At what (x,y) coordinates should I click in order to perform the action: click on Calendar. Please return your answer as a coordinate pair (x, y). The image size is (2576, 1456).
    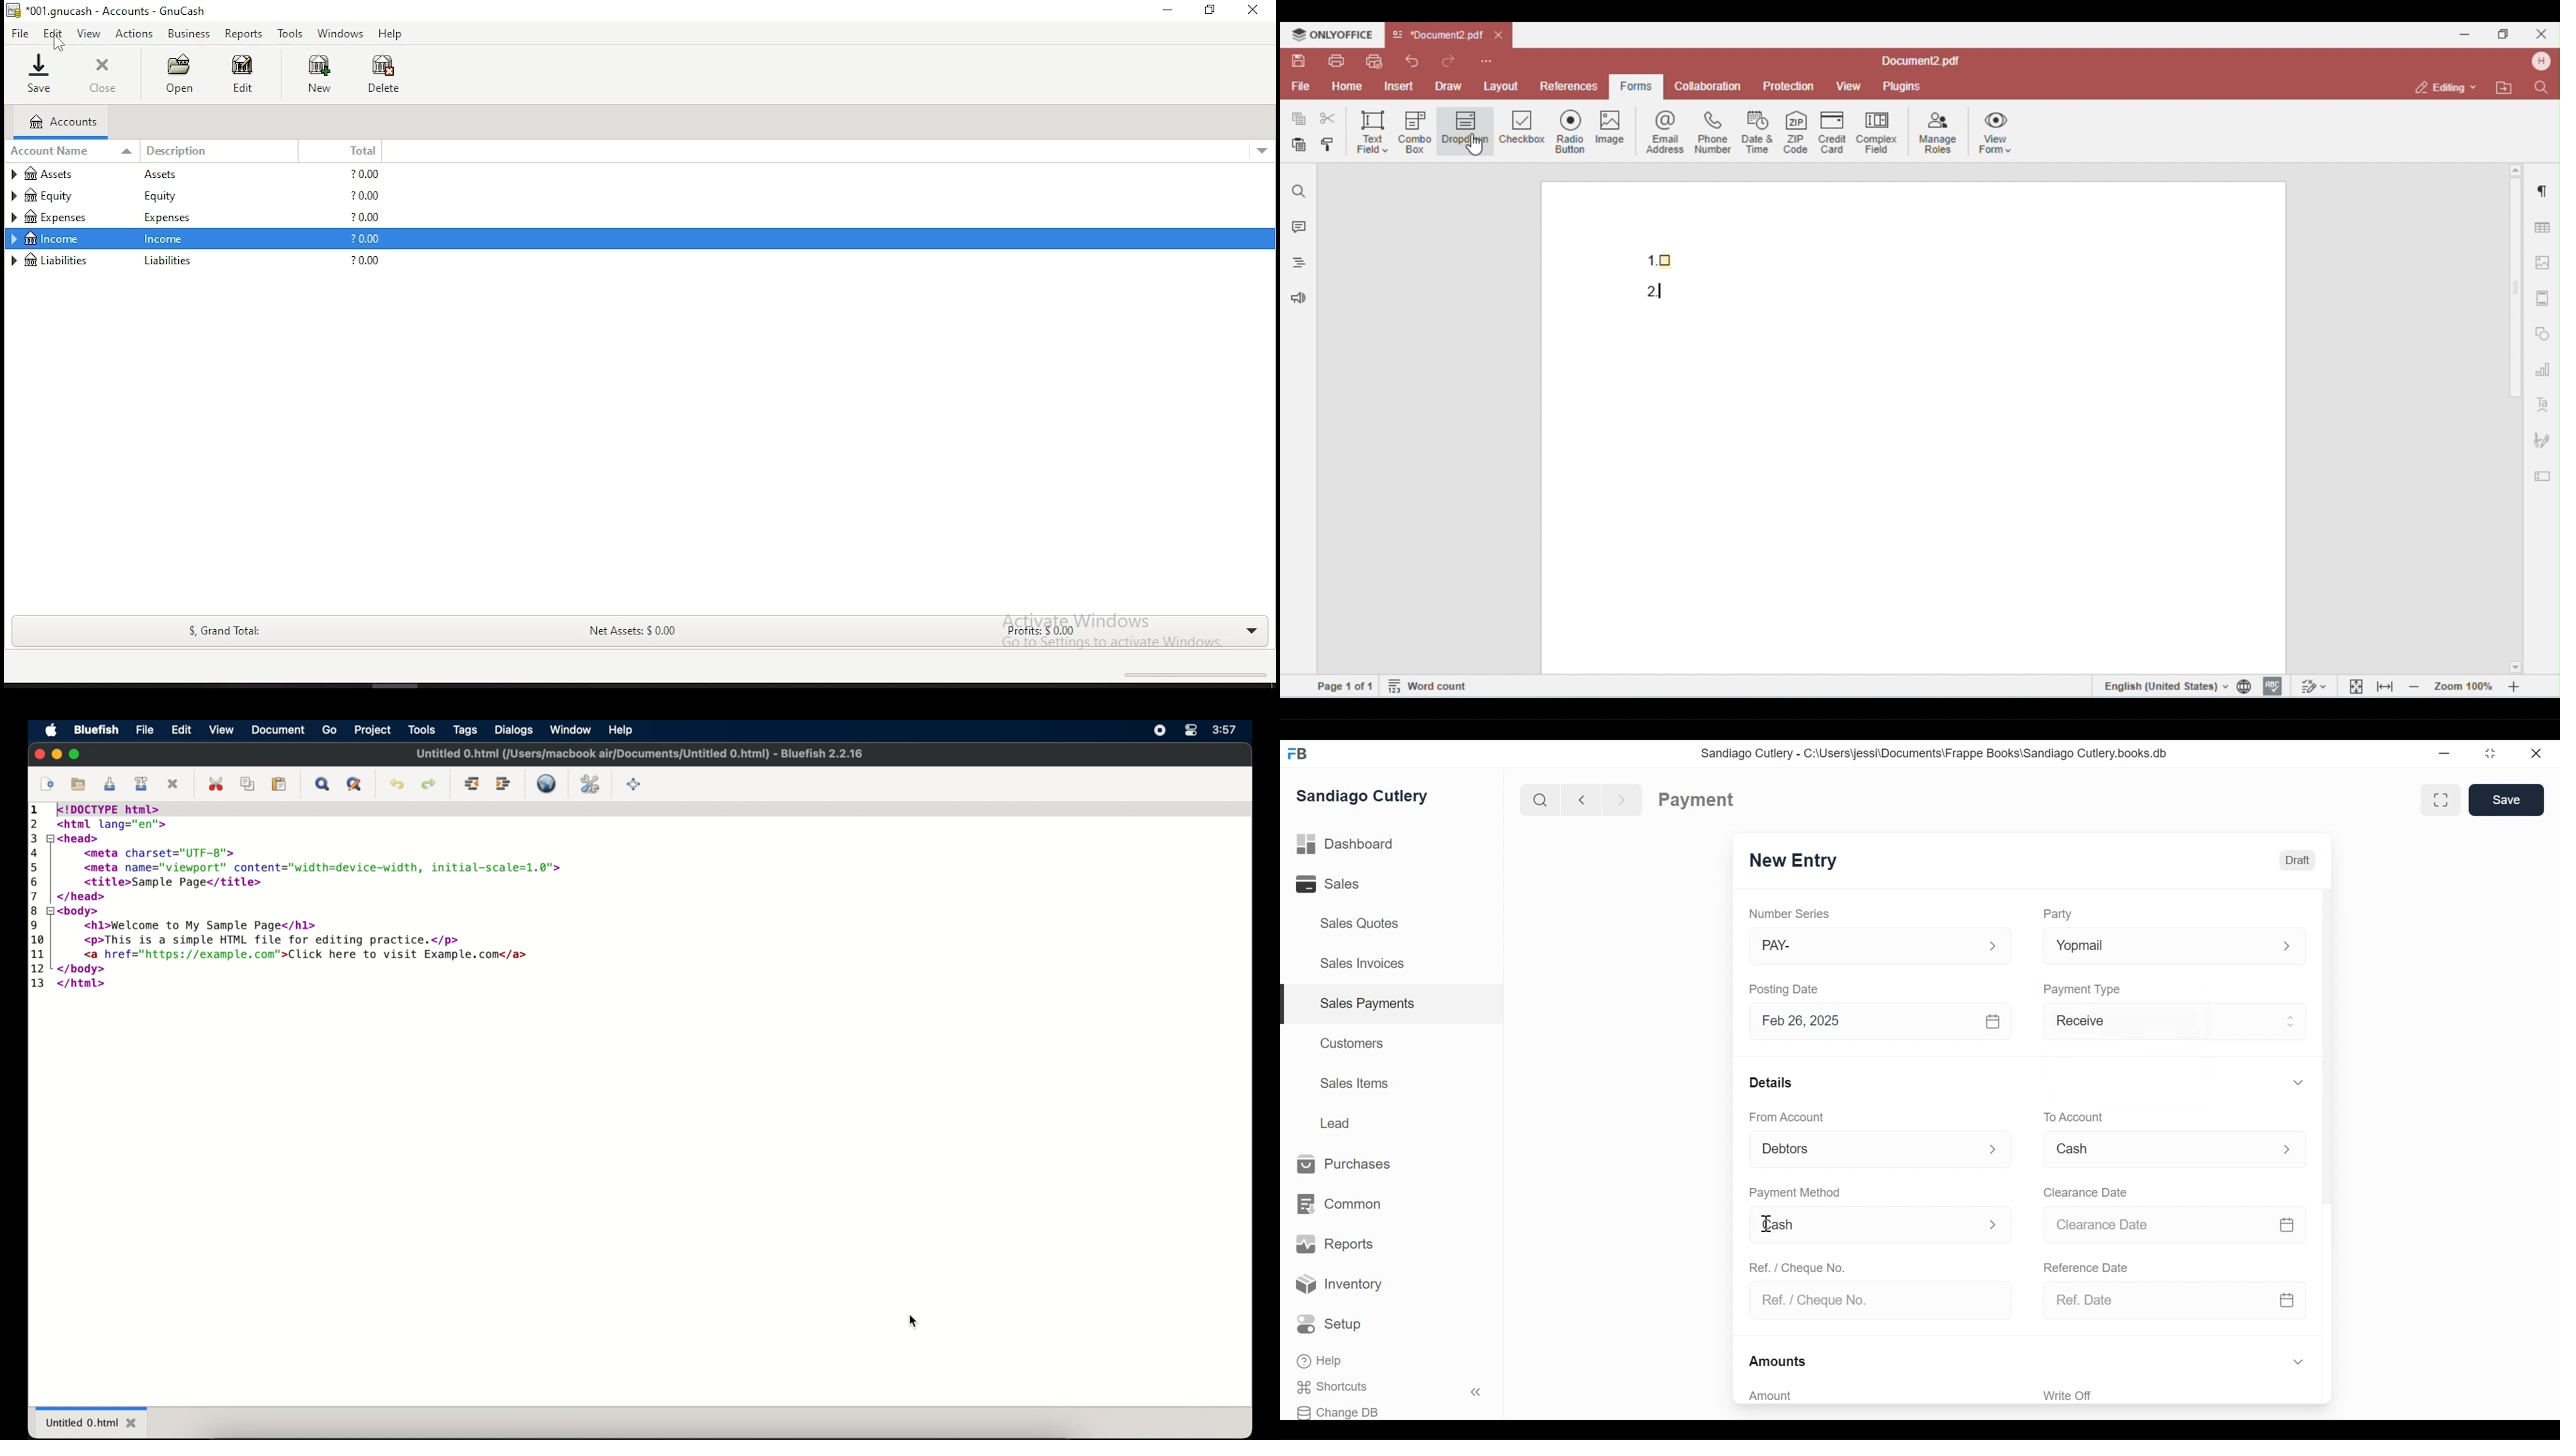
    Looking at the image, I should click on (1995, 1021).